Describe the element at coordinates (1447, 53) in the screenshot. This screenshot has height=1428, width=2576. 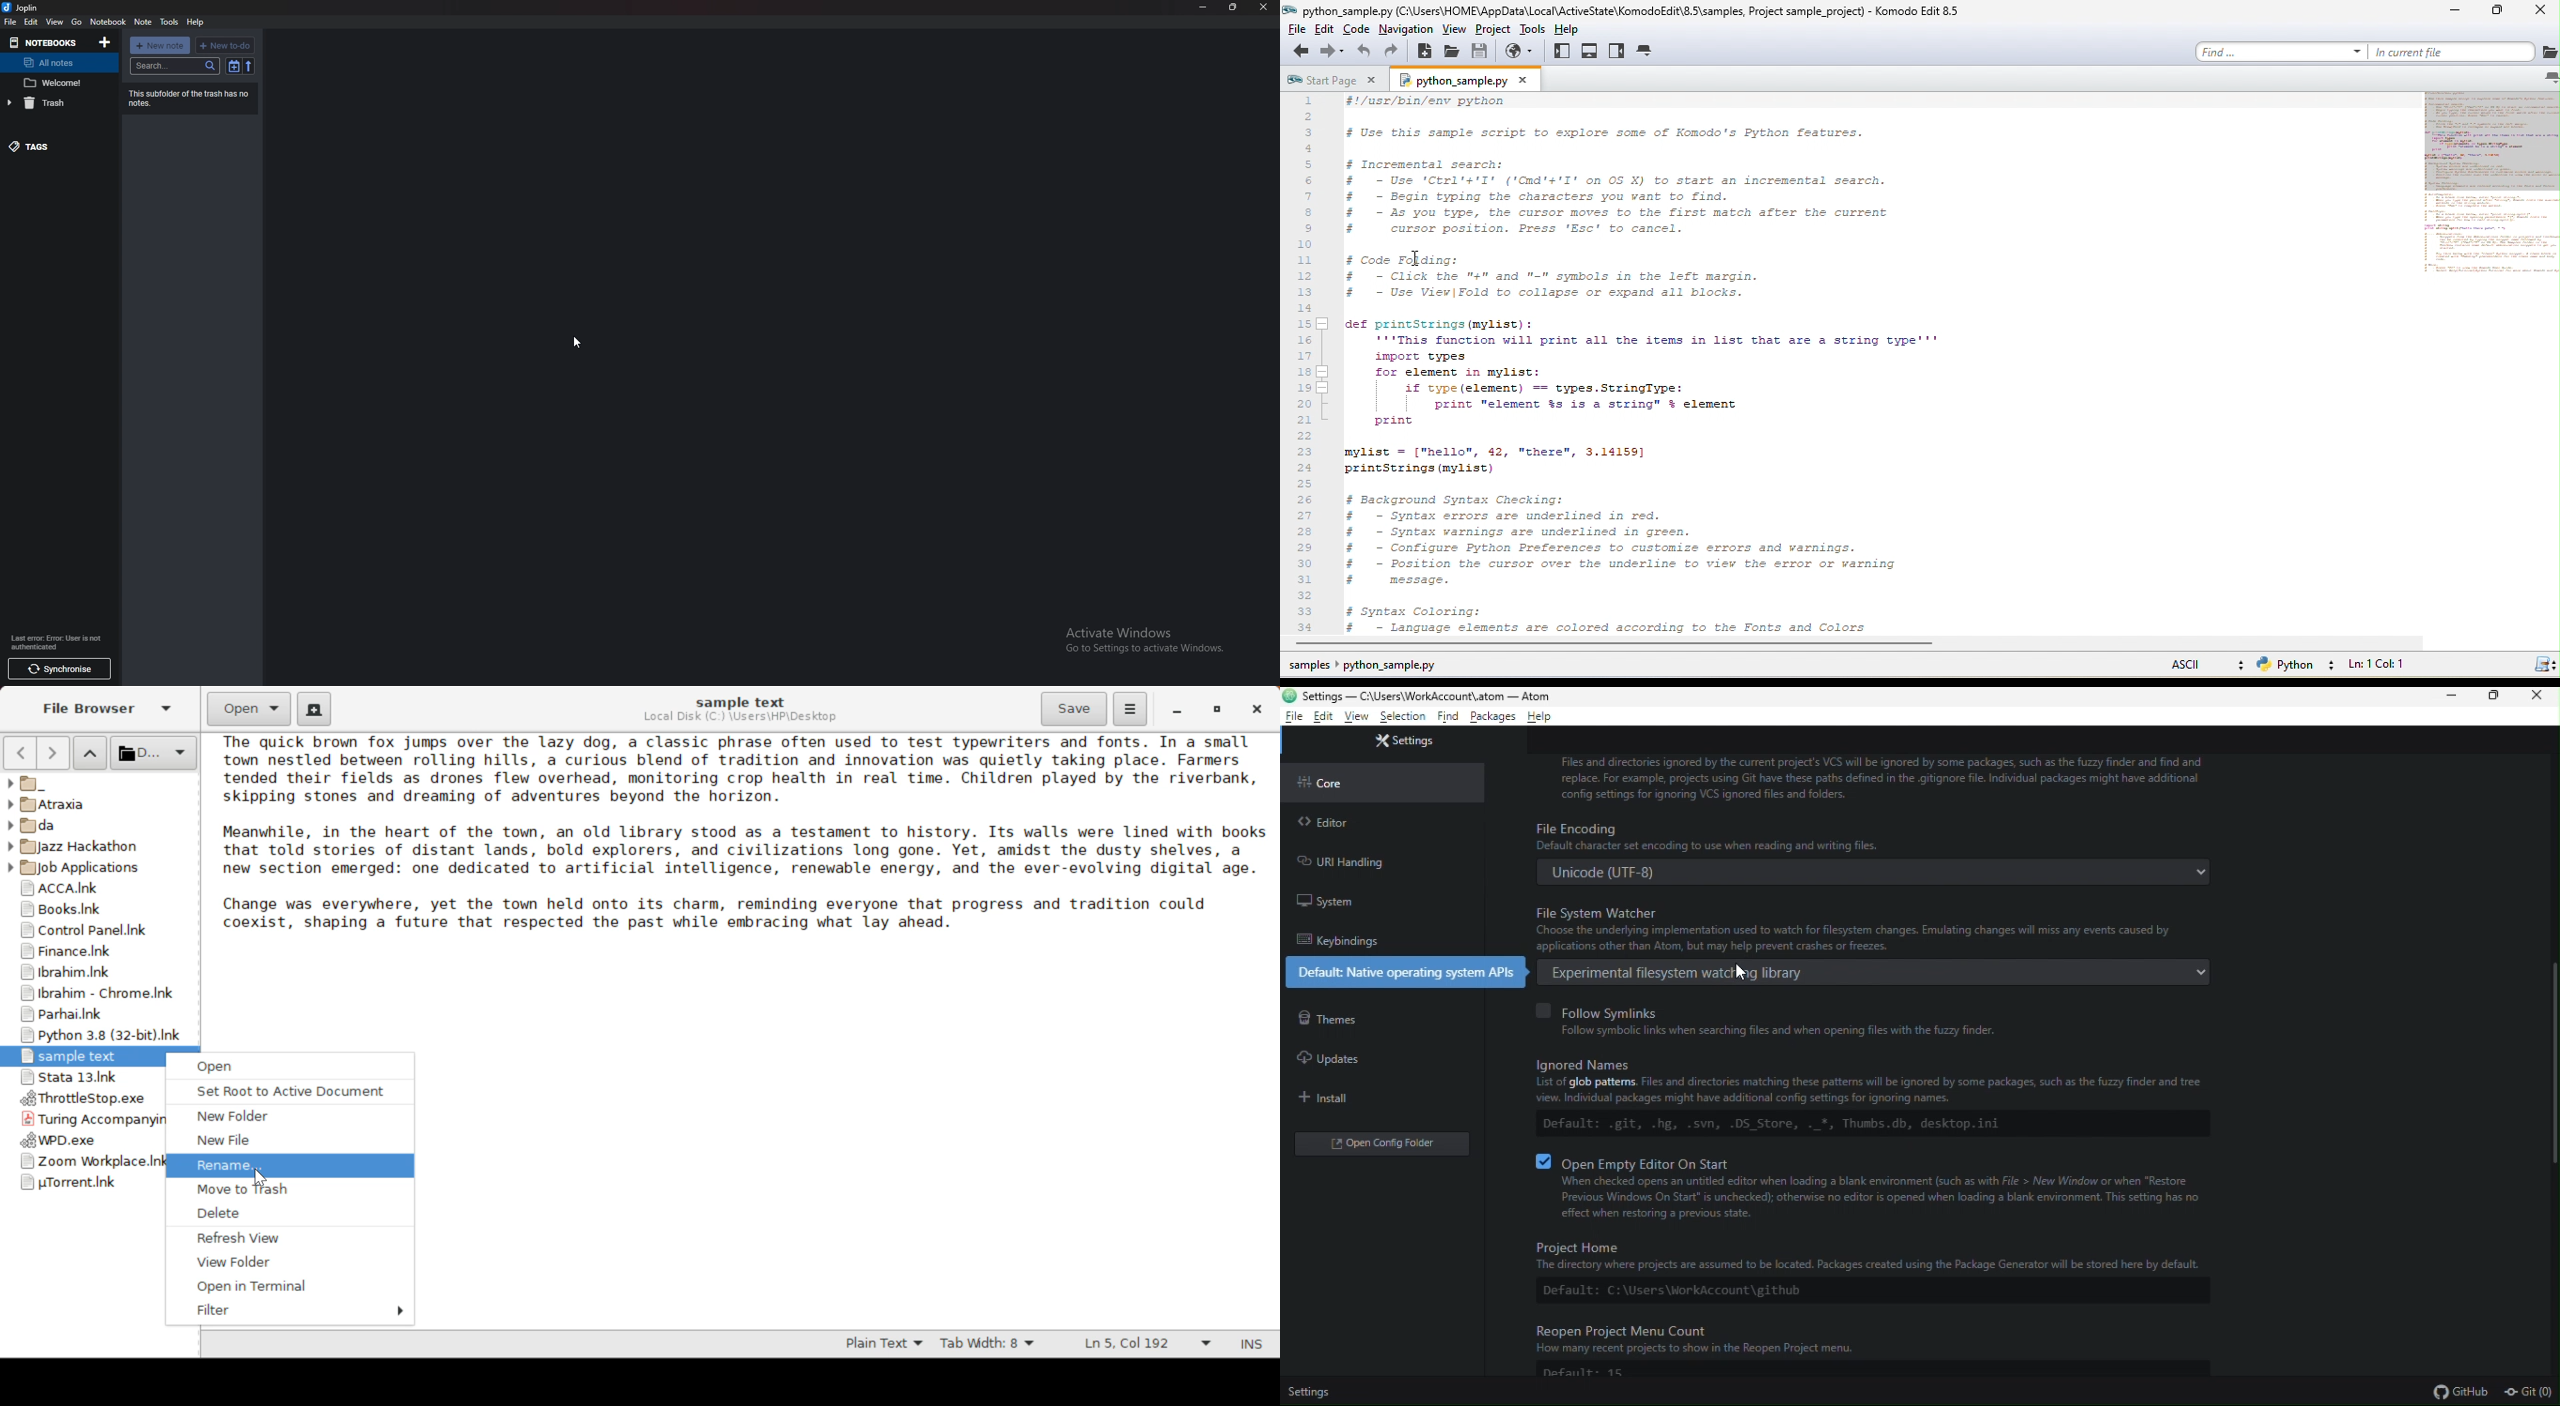
I see `open` at that location.